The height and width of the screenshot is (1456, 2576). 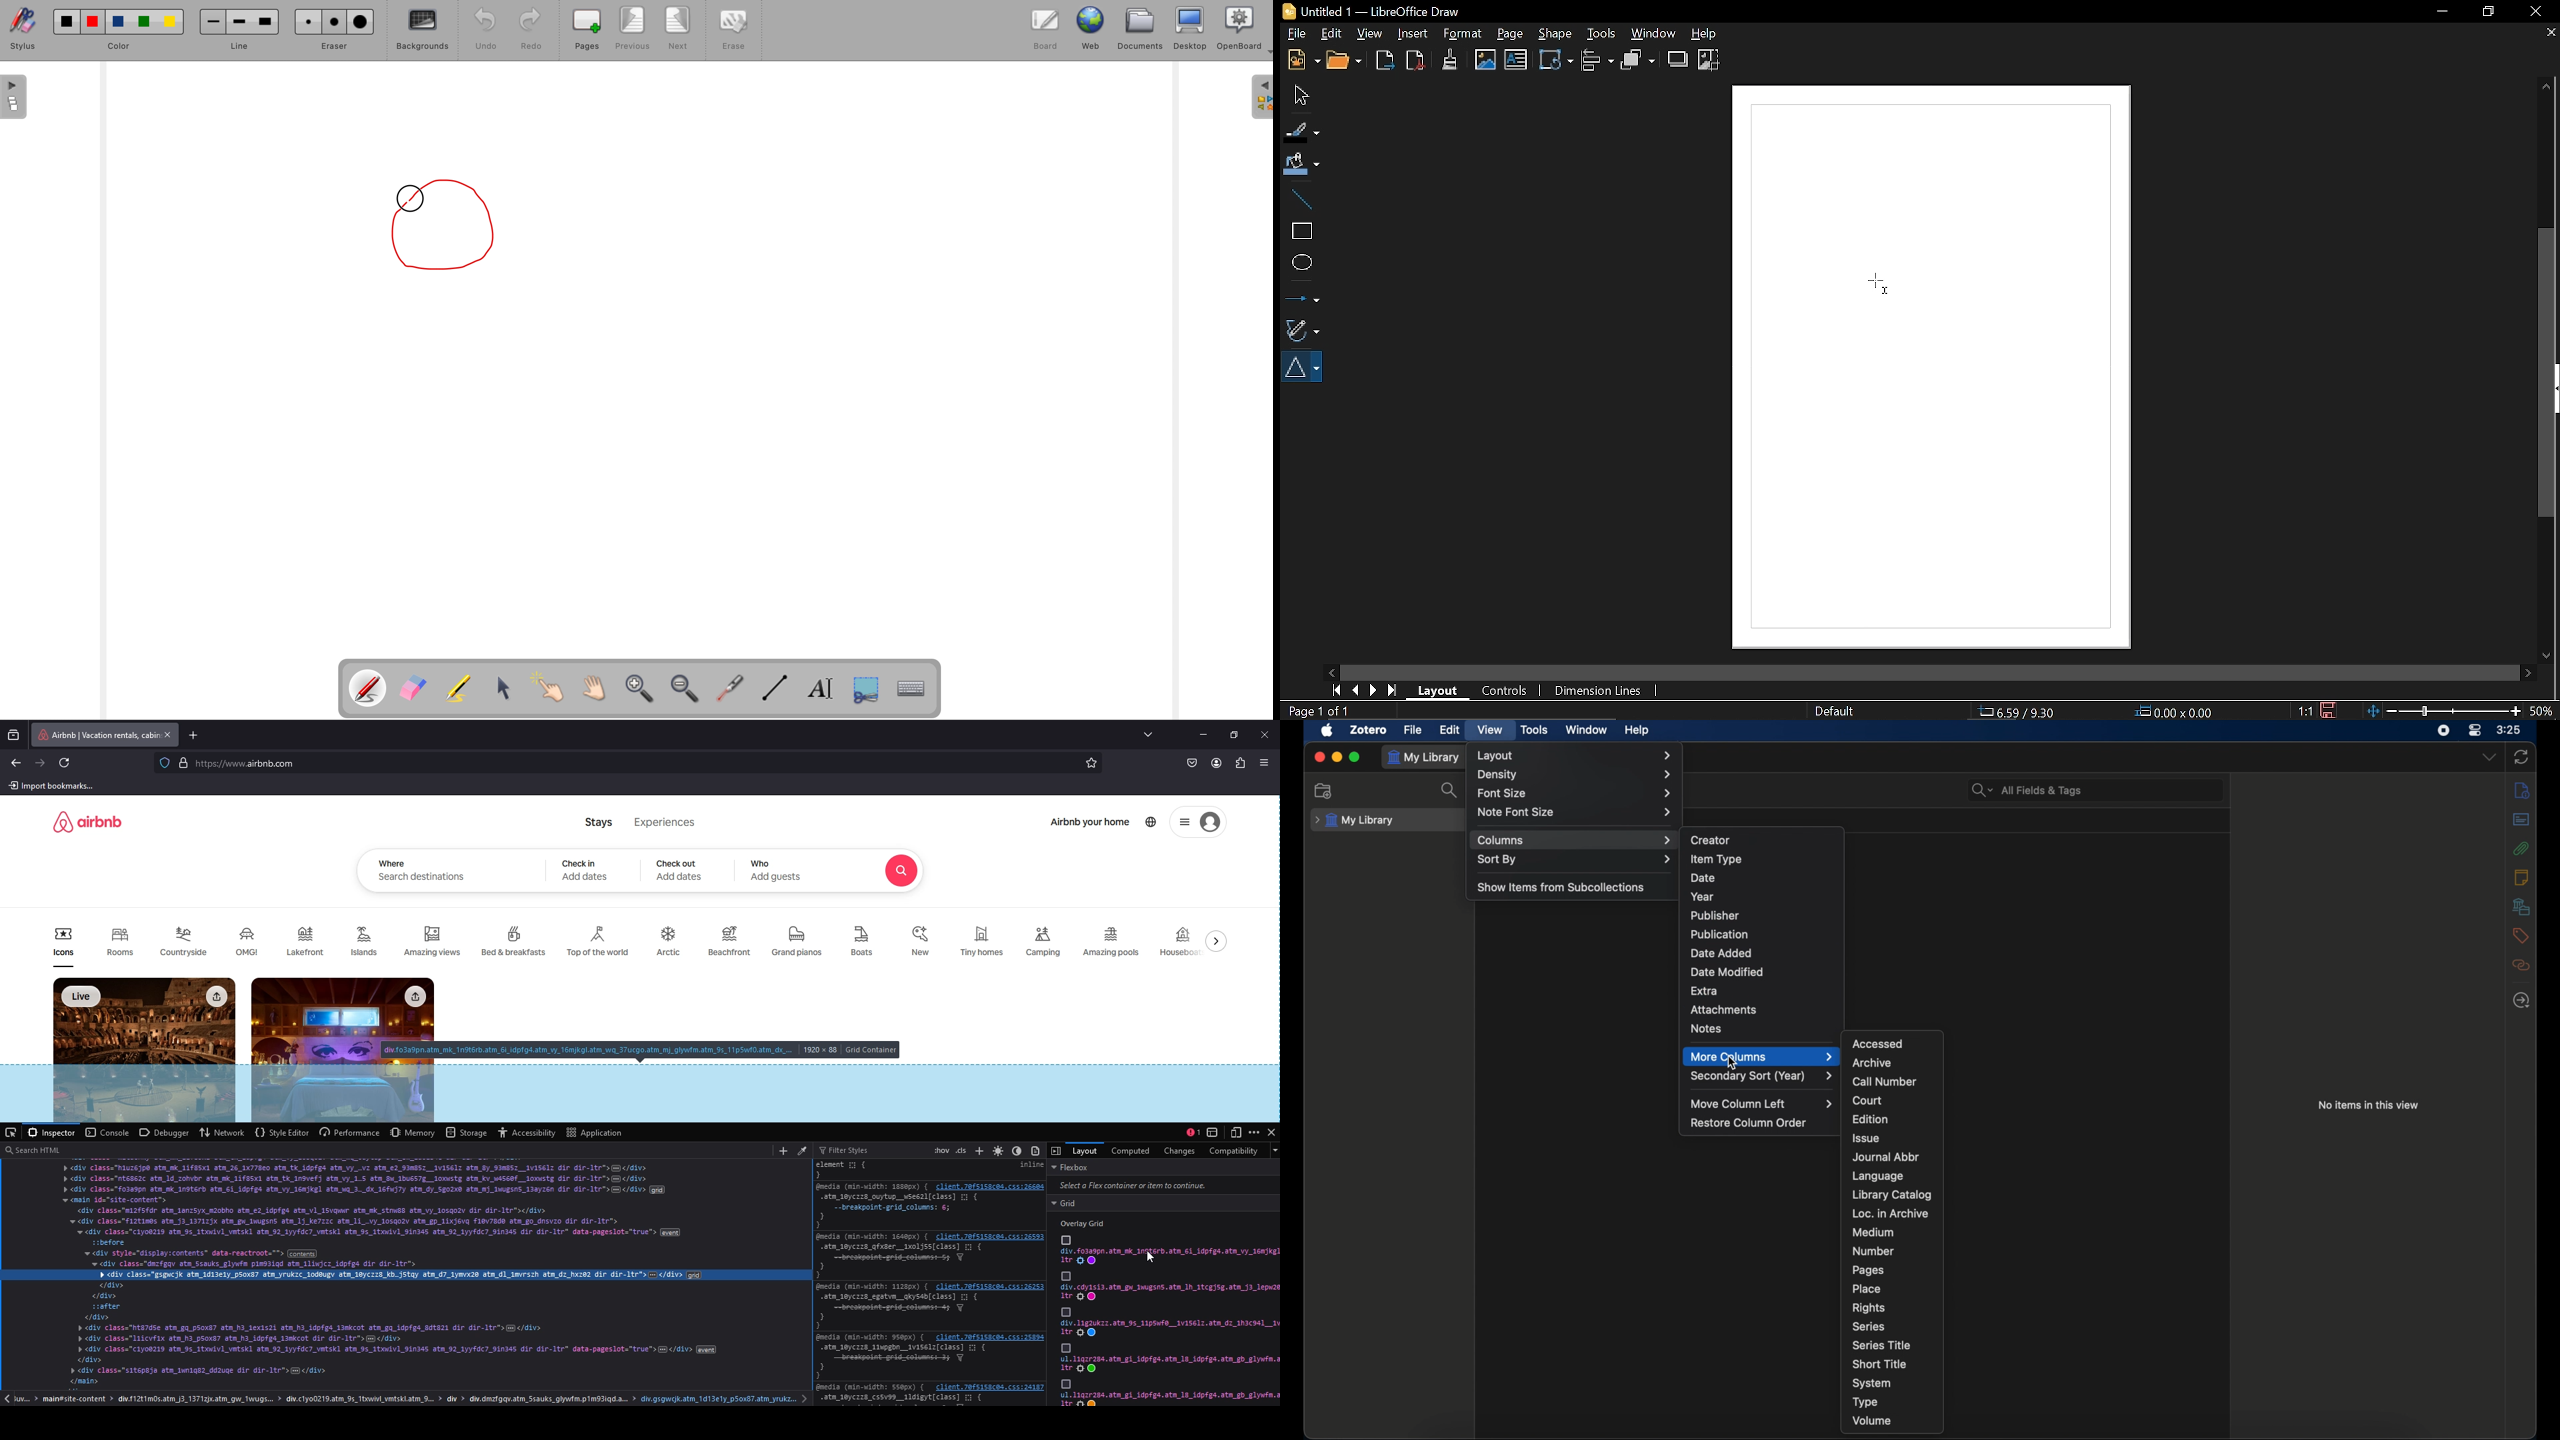 I want to click on Arrange, so click(x=1638, y=60).